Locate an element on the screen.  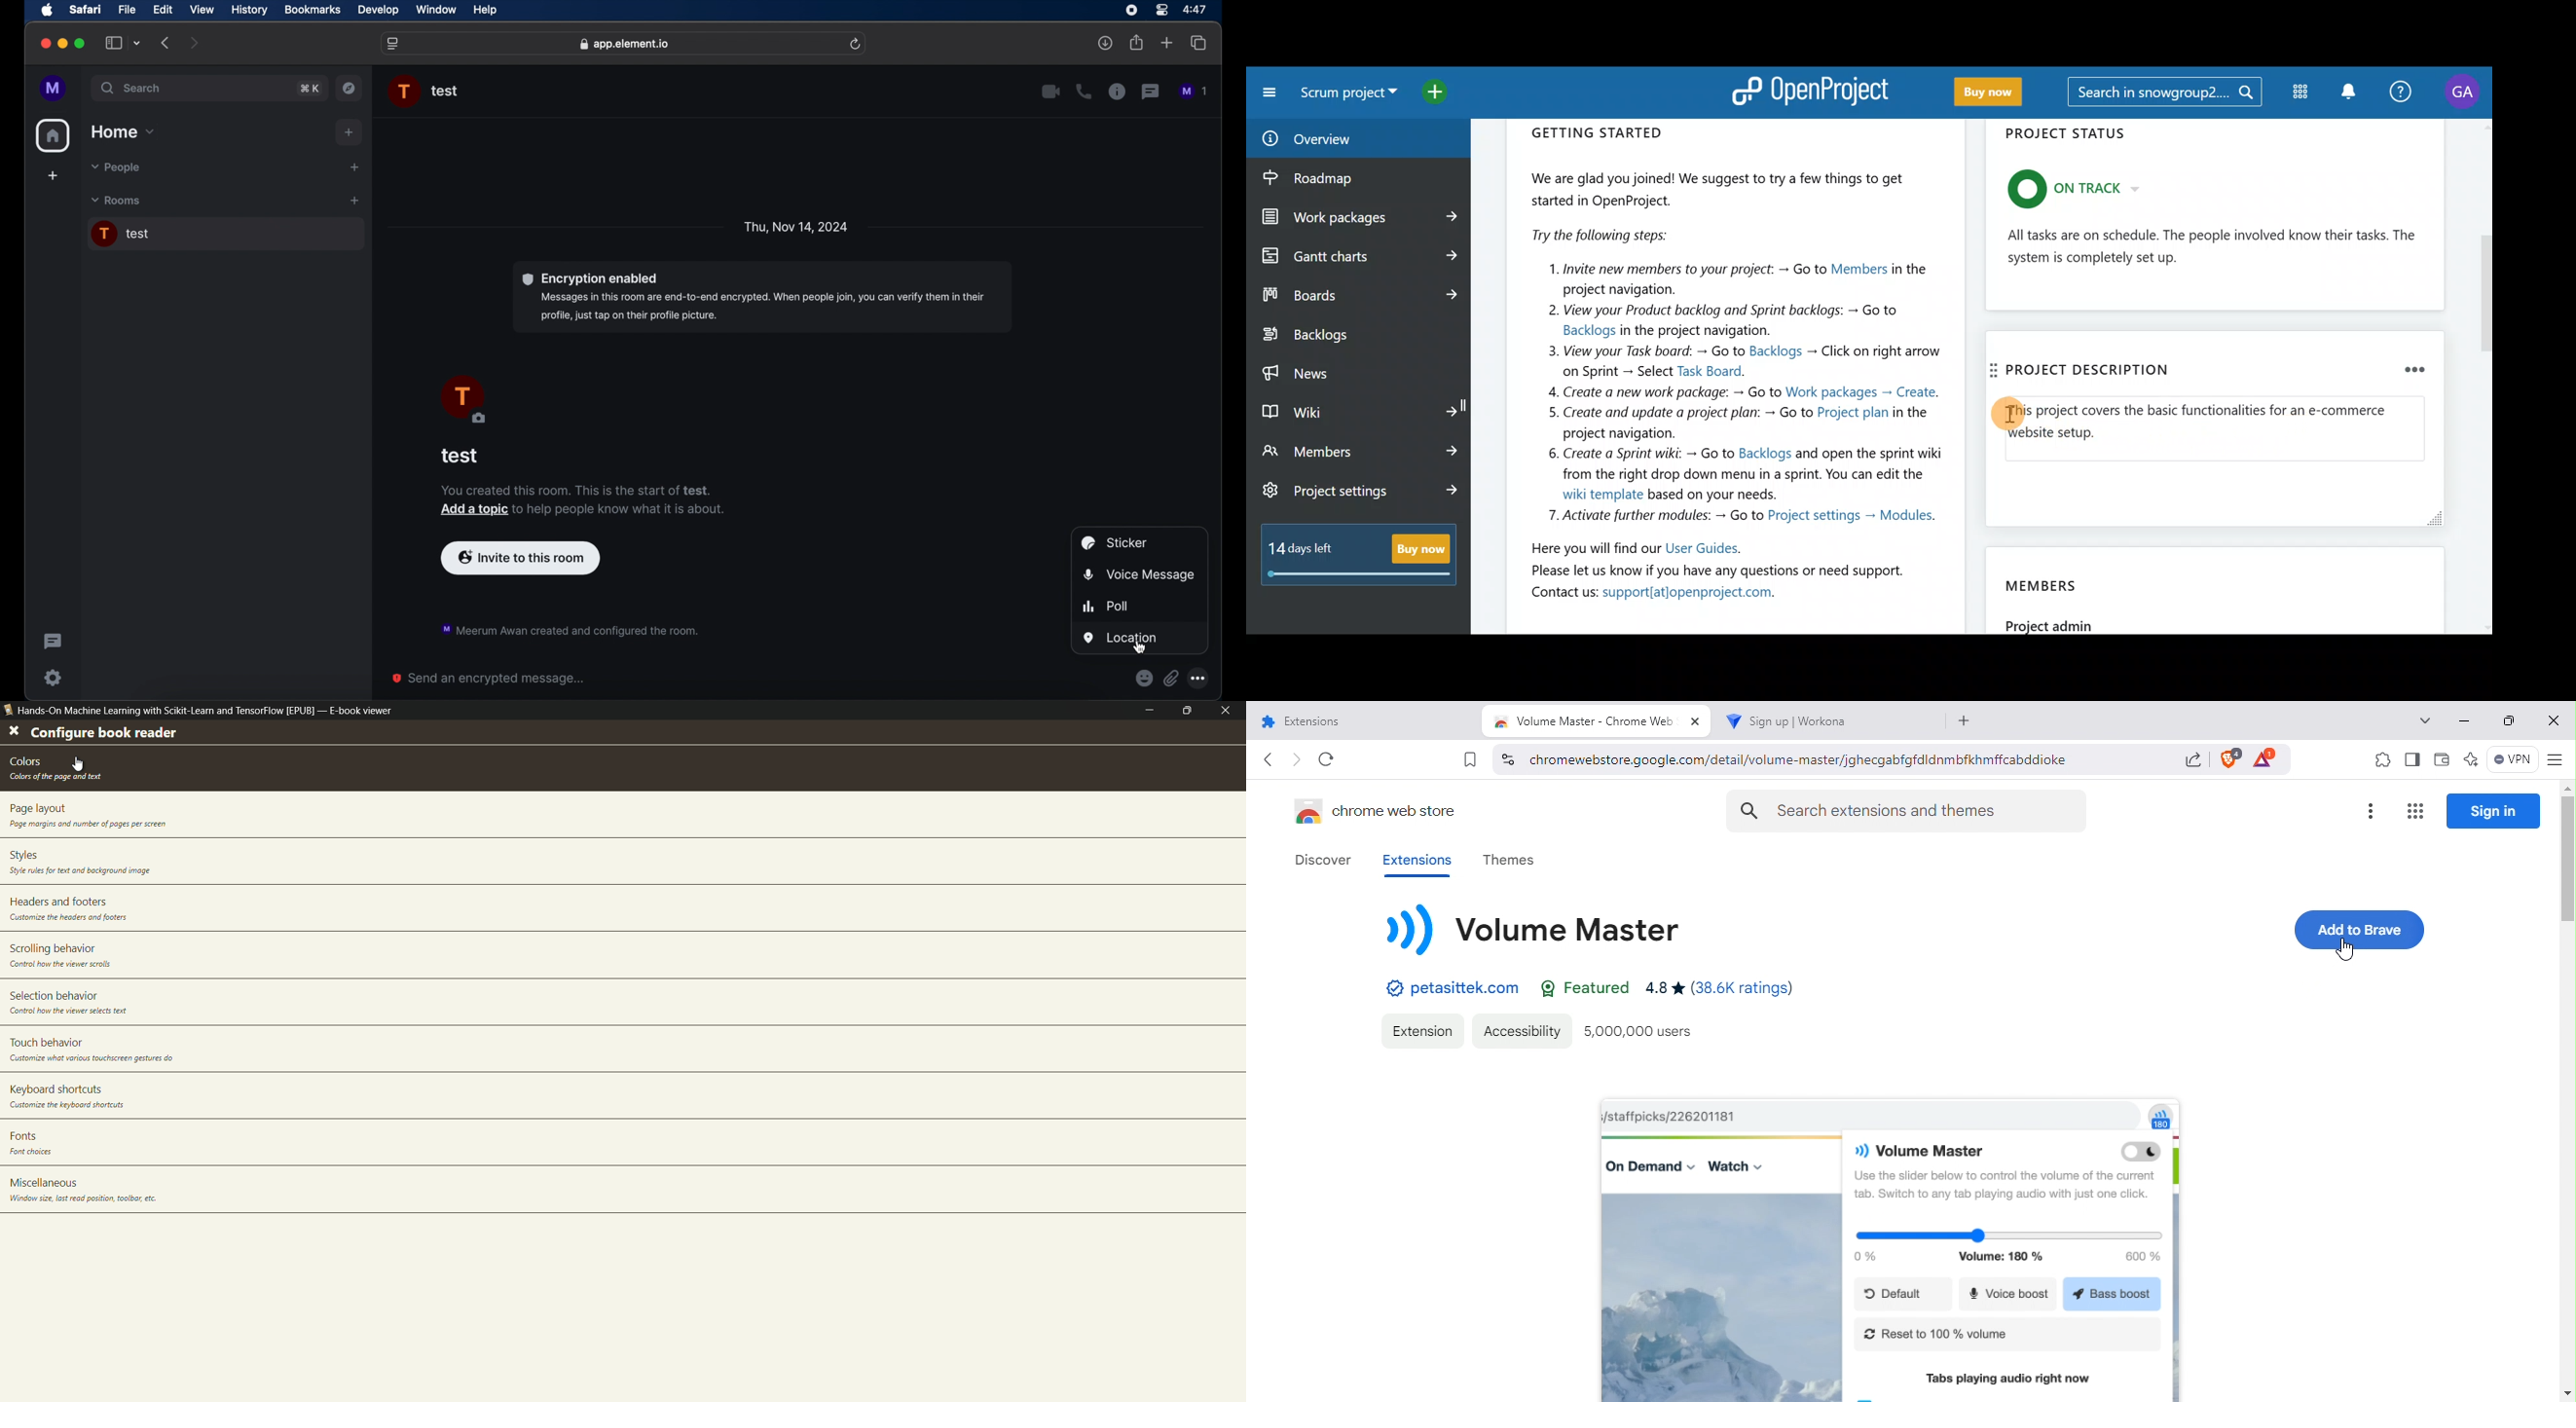
Open quick add menu is located at coordinates (1447, 93).